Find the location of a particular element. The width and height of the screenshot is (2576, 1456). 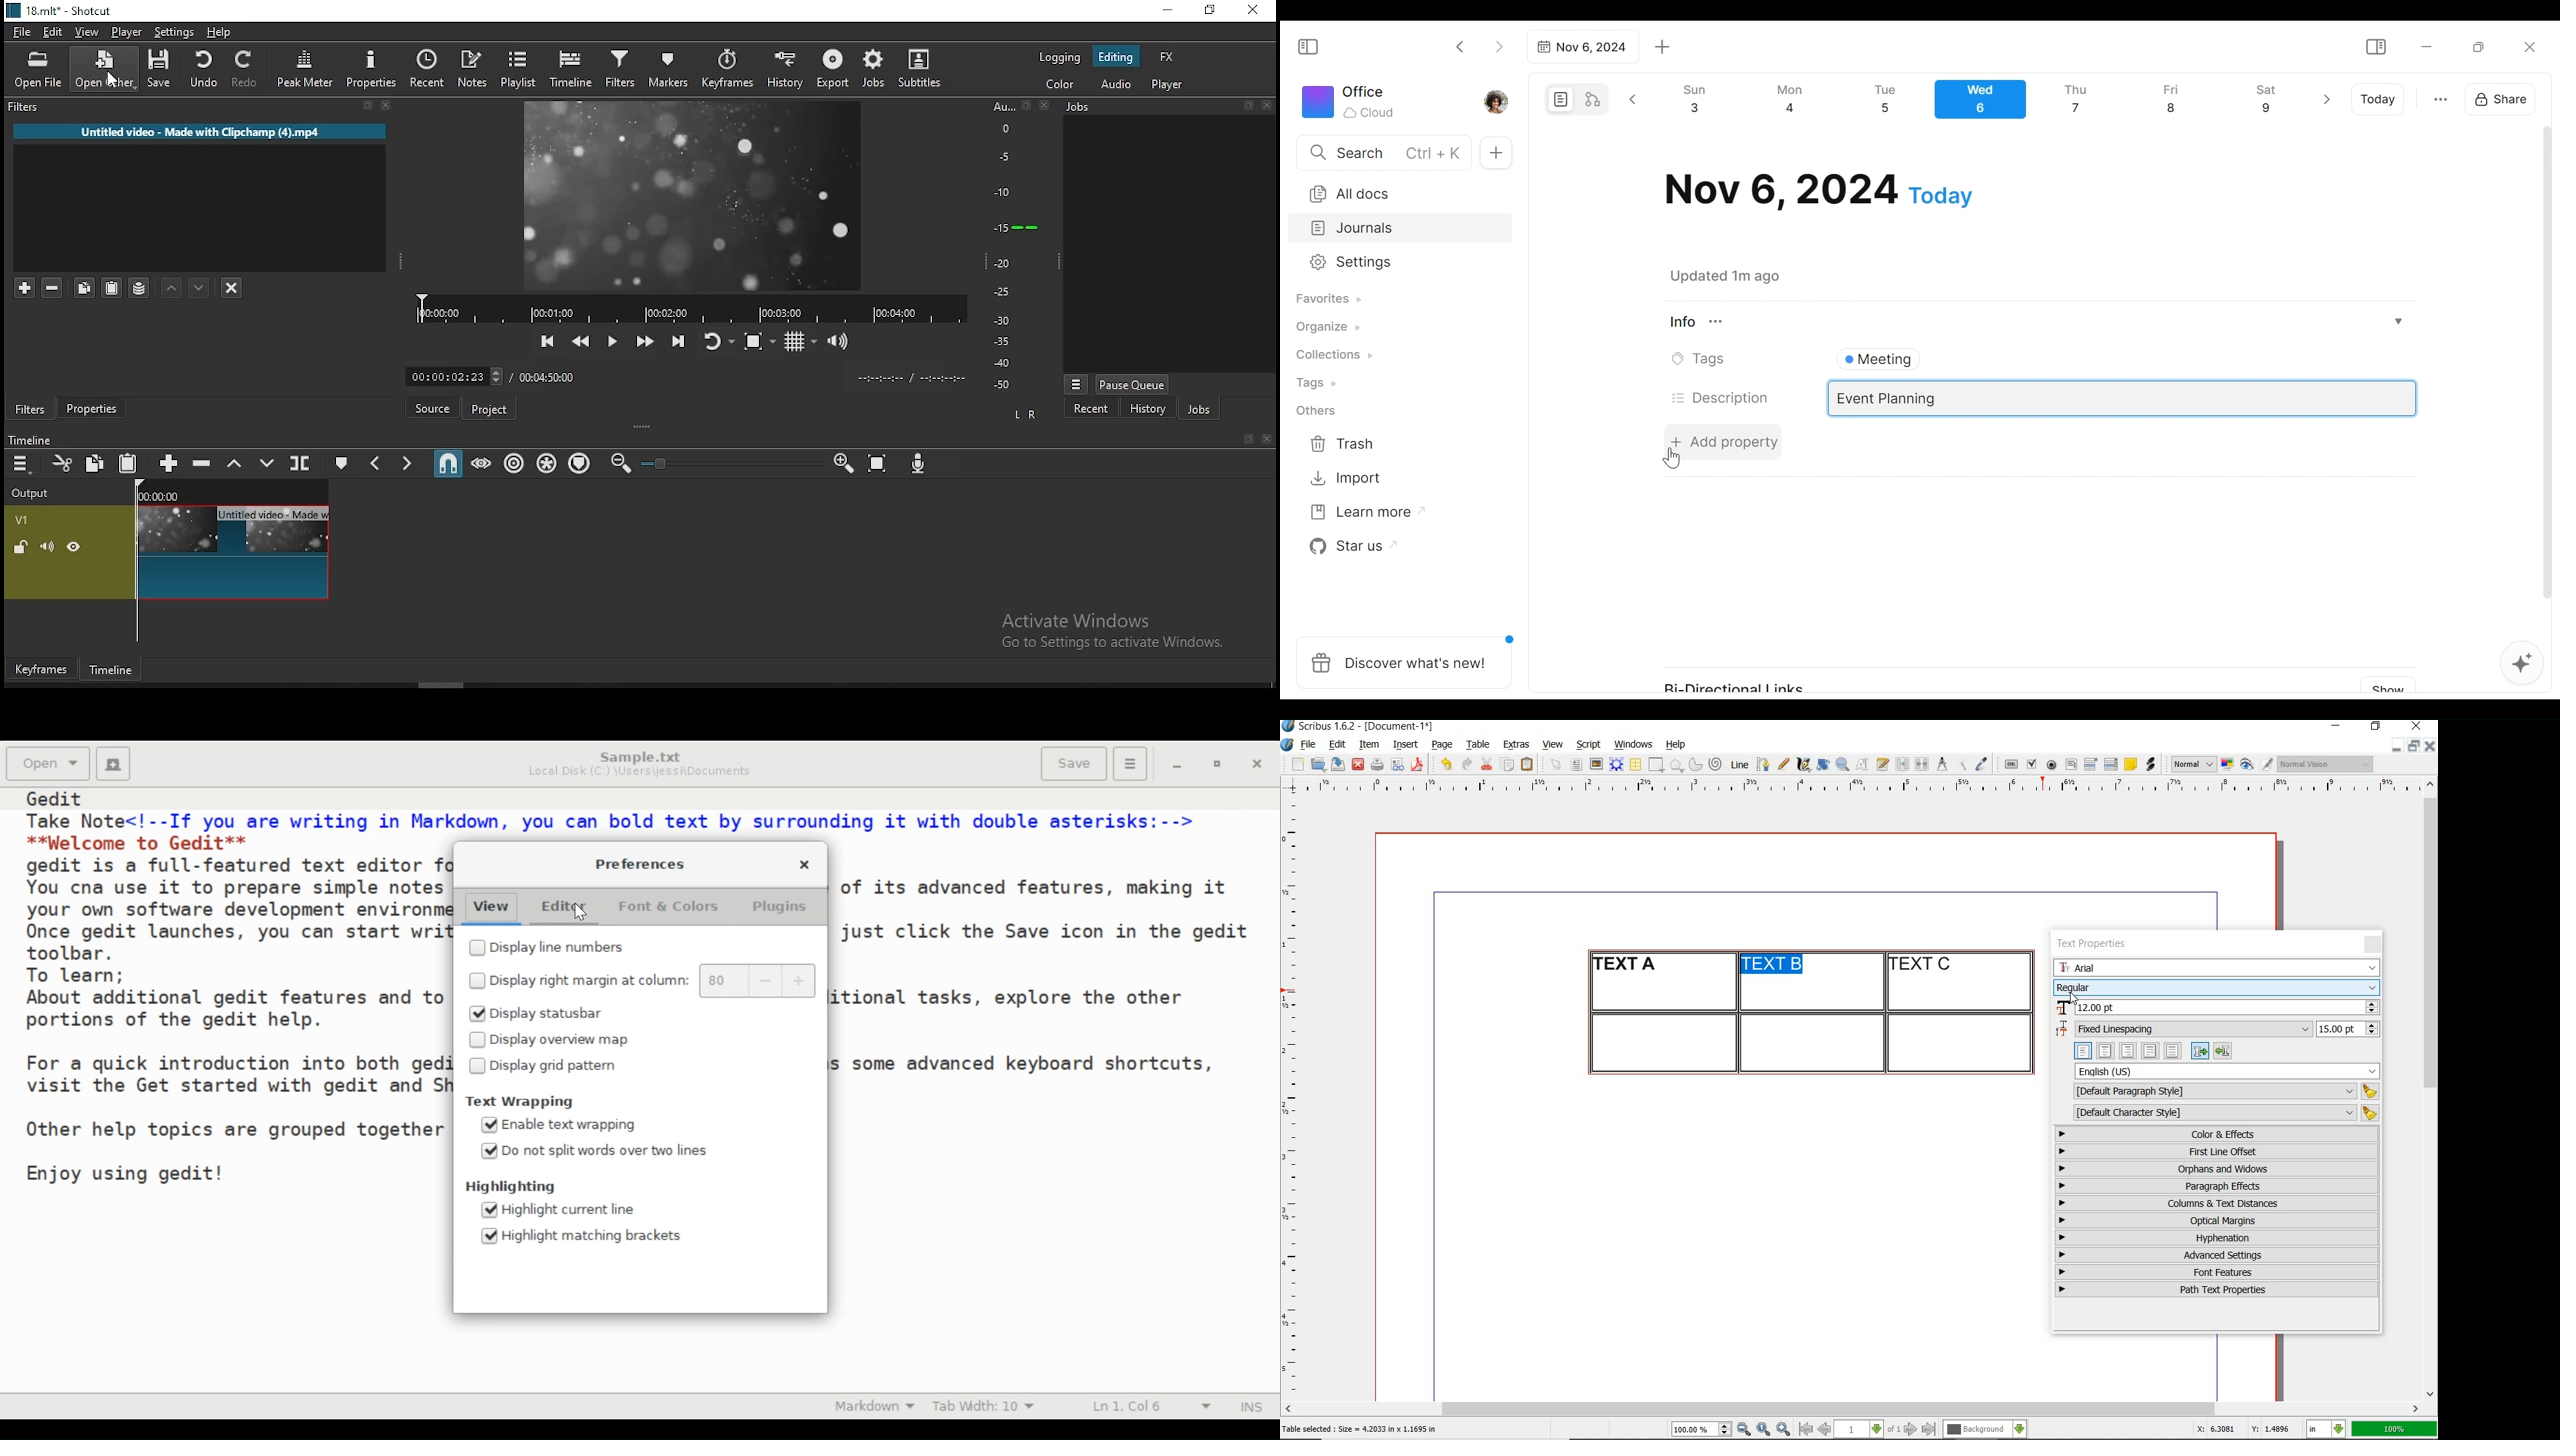

zoom in is located at coordinates (1784, 1430).